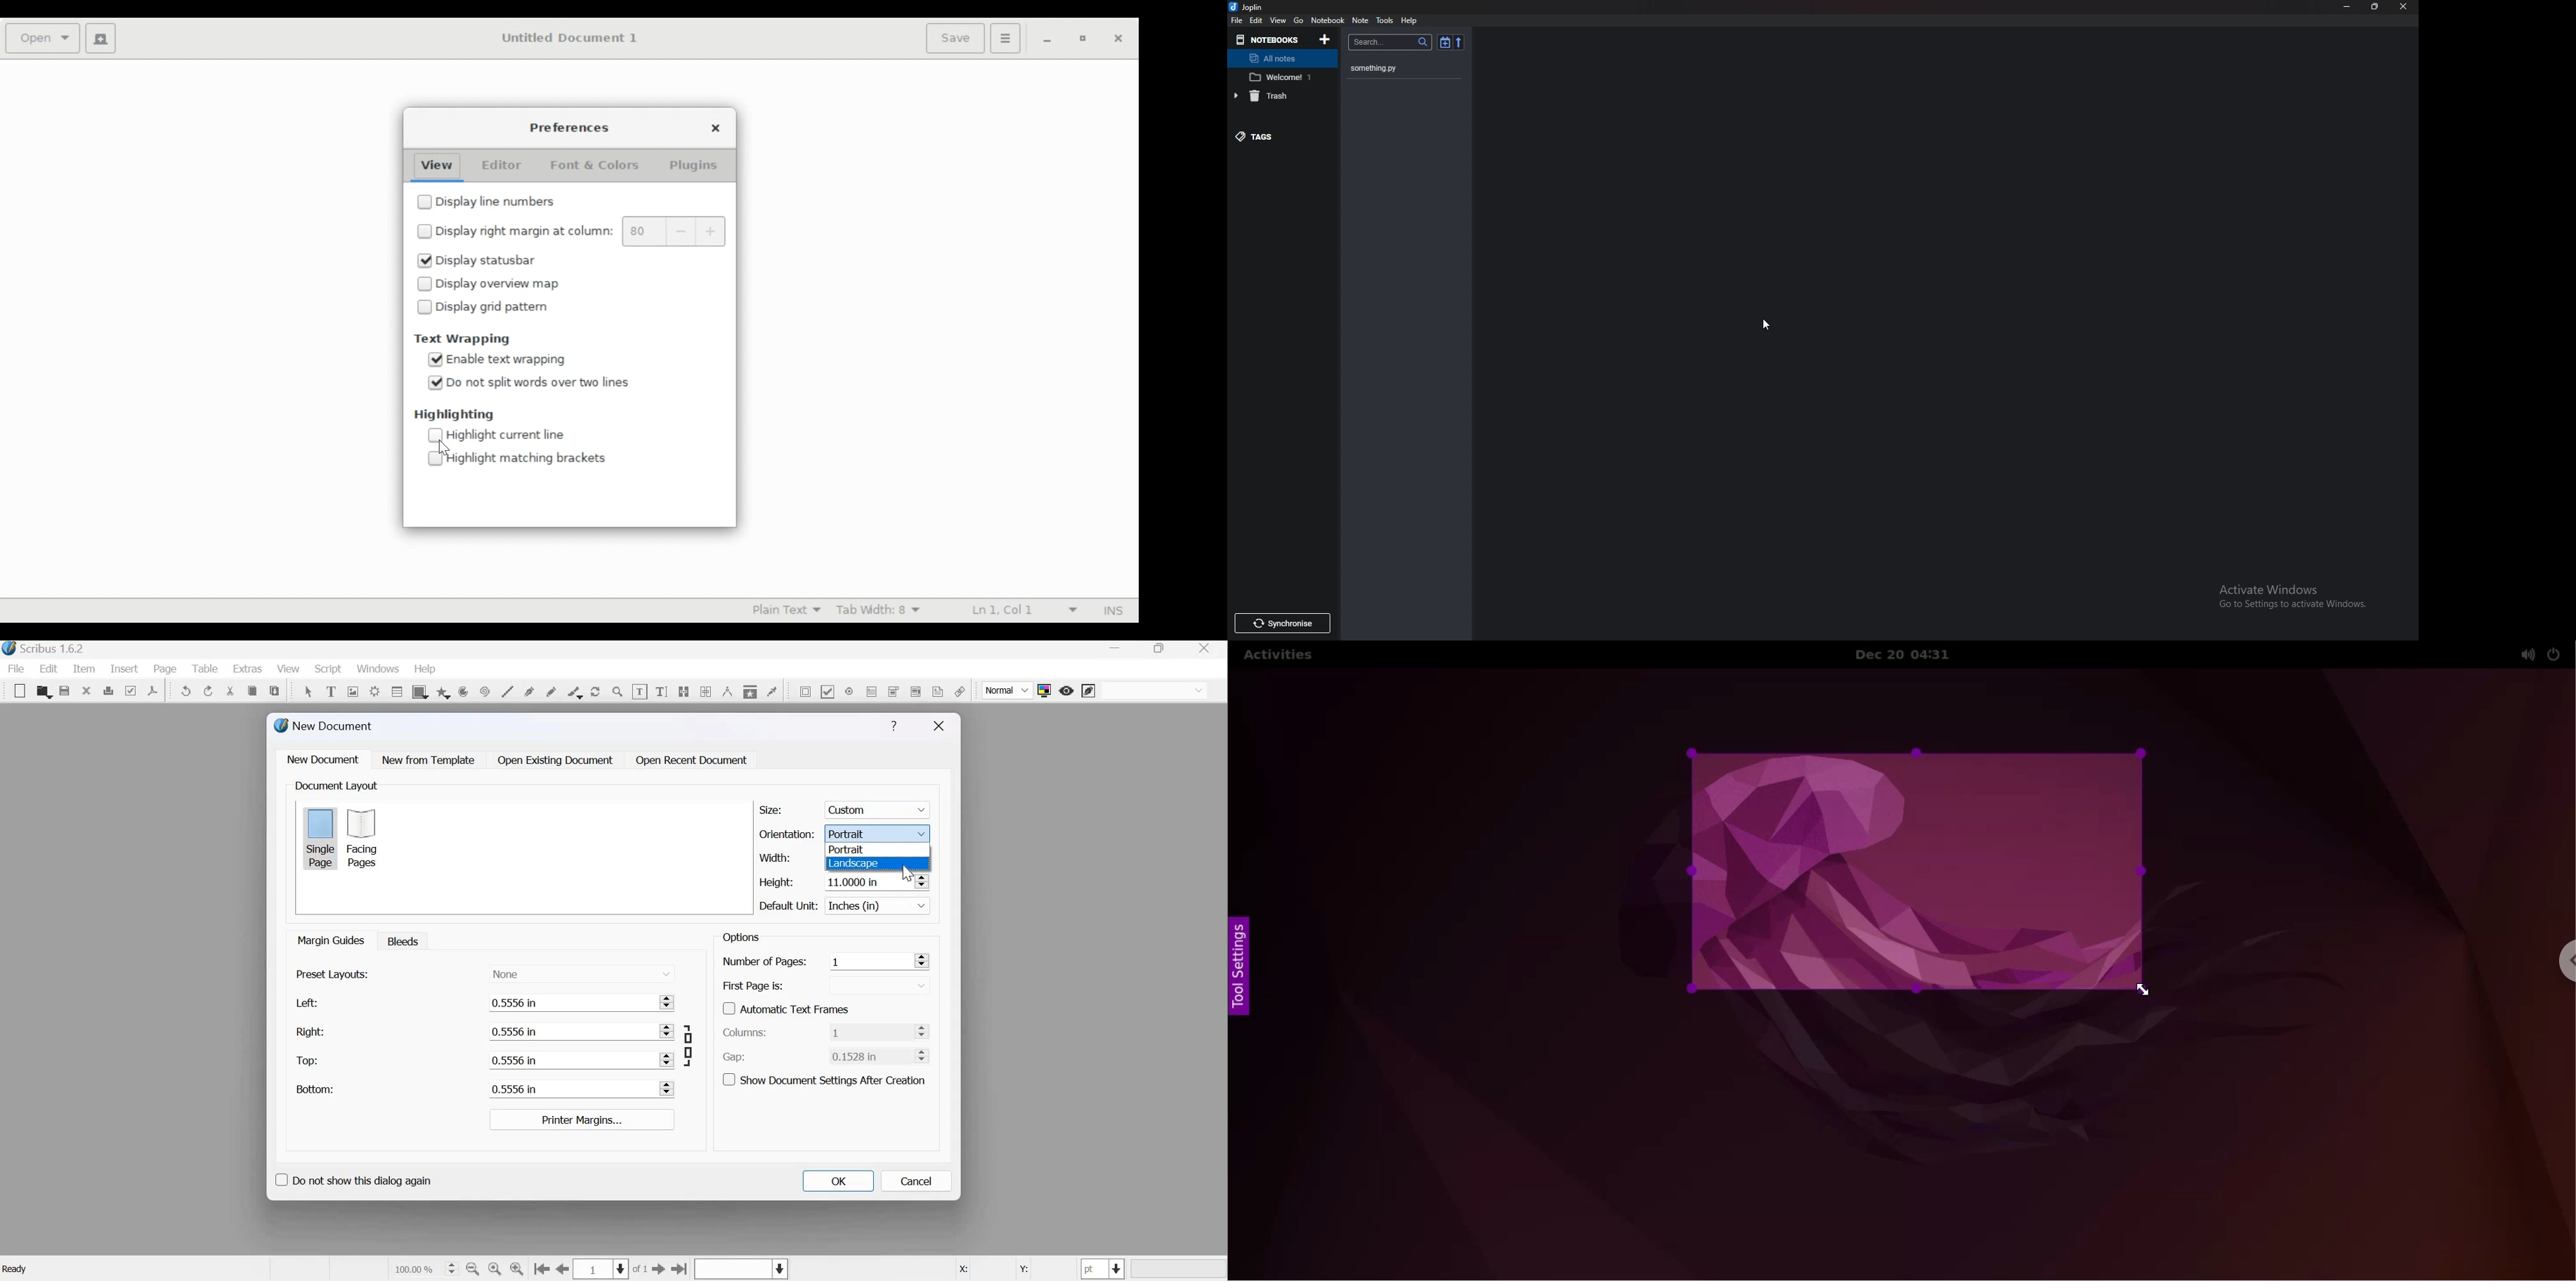 The width and height of the screenshot is (2576, 1288). What do you see at coordinates (774, 858) in the screenshot?
I see `Width` at bounding box center [774, 858].